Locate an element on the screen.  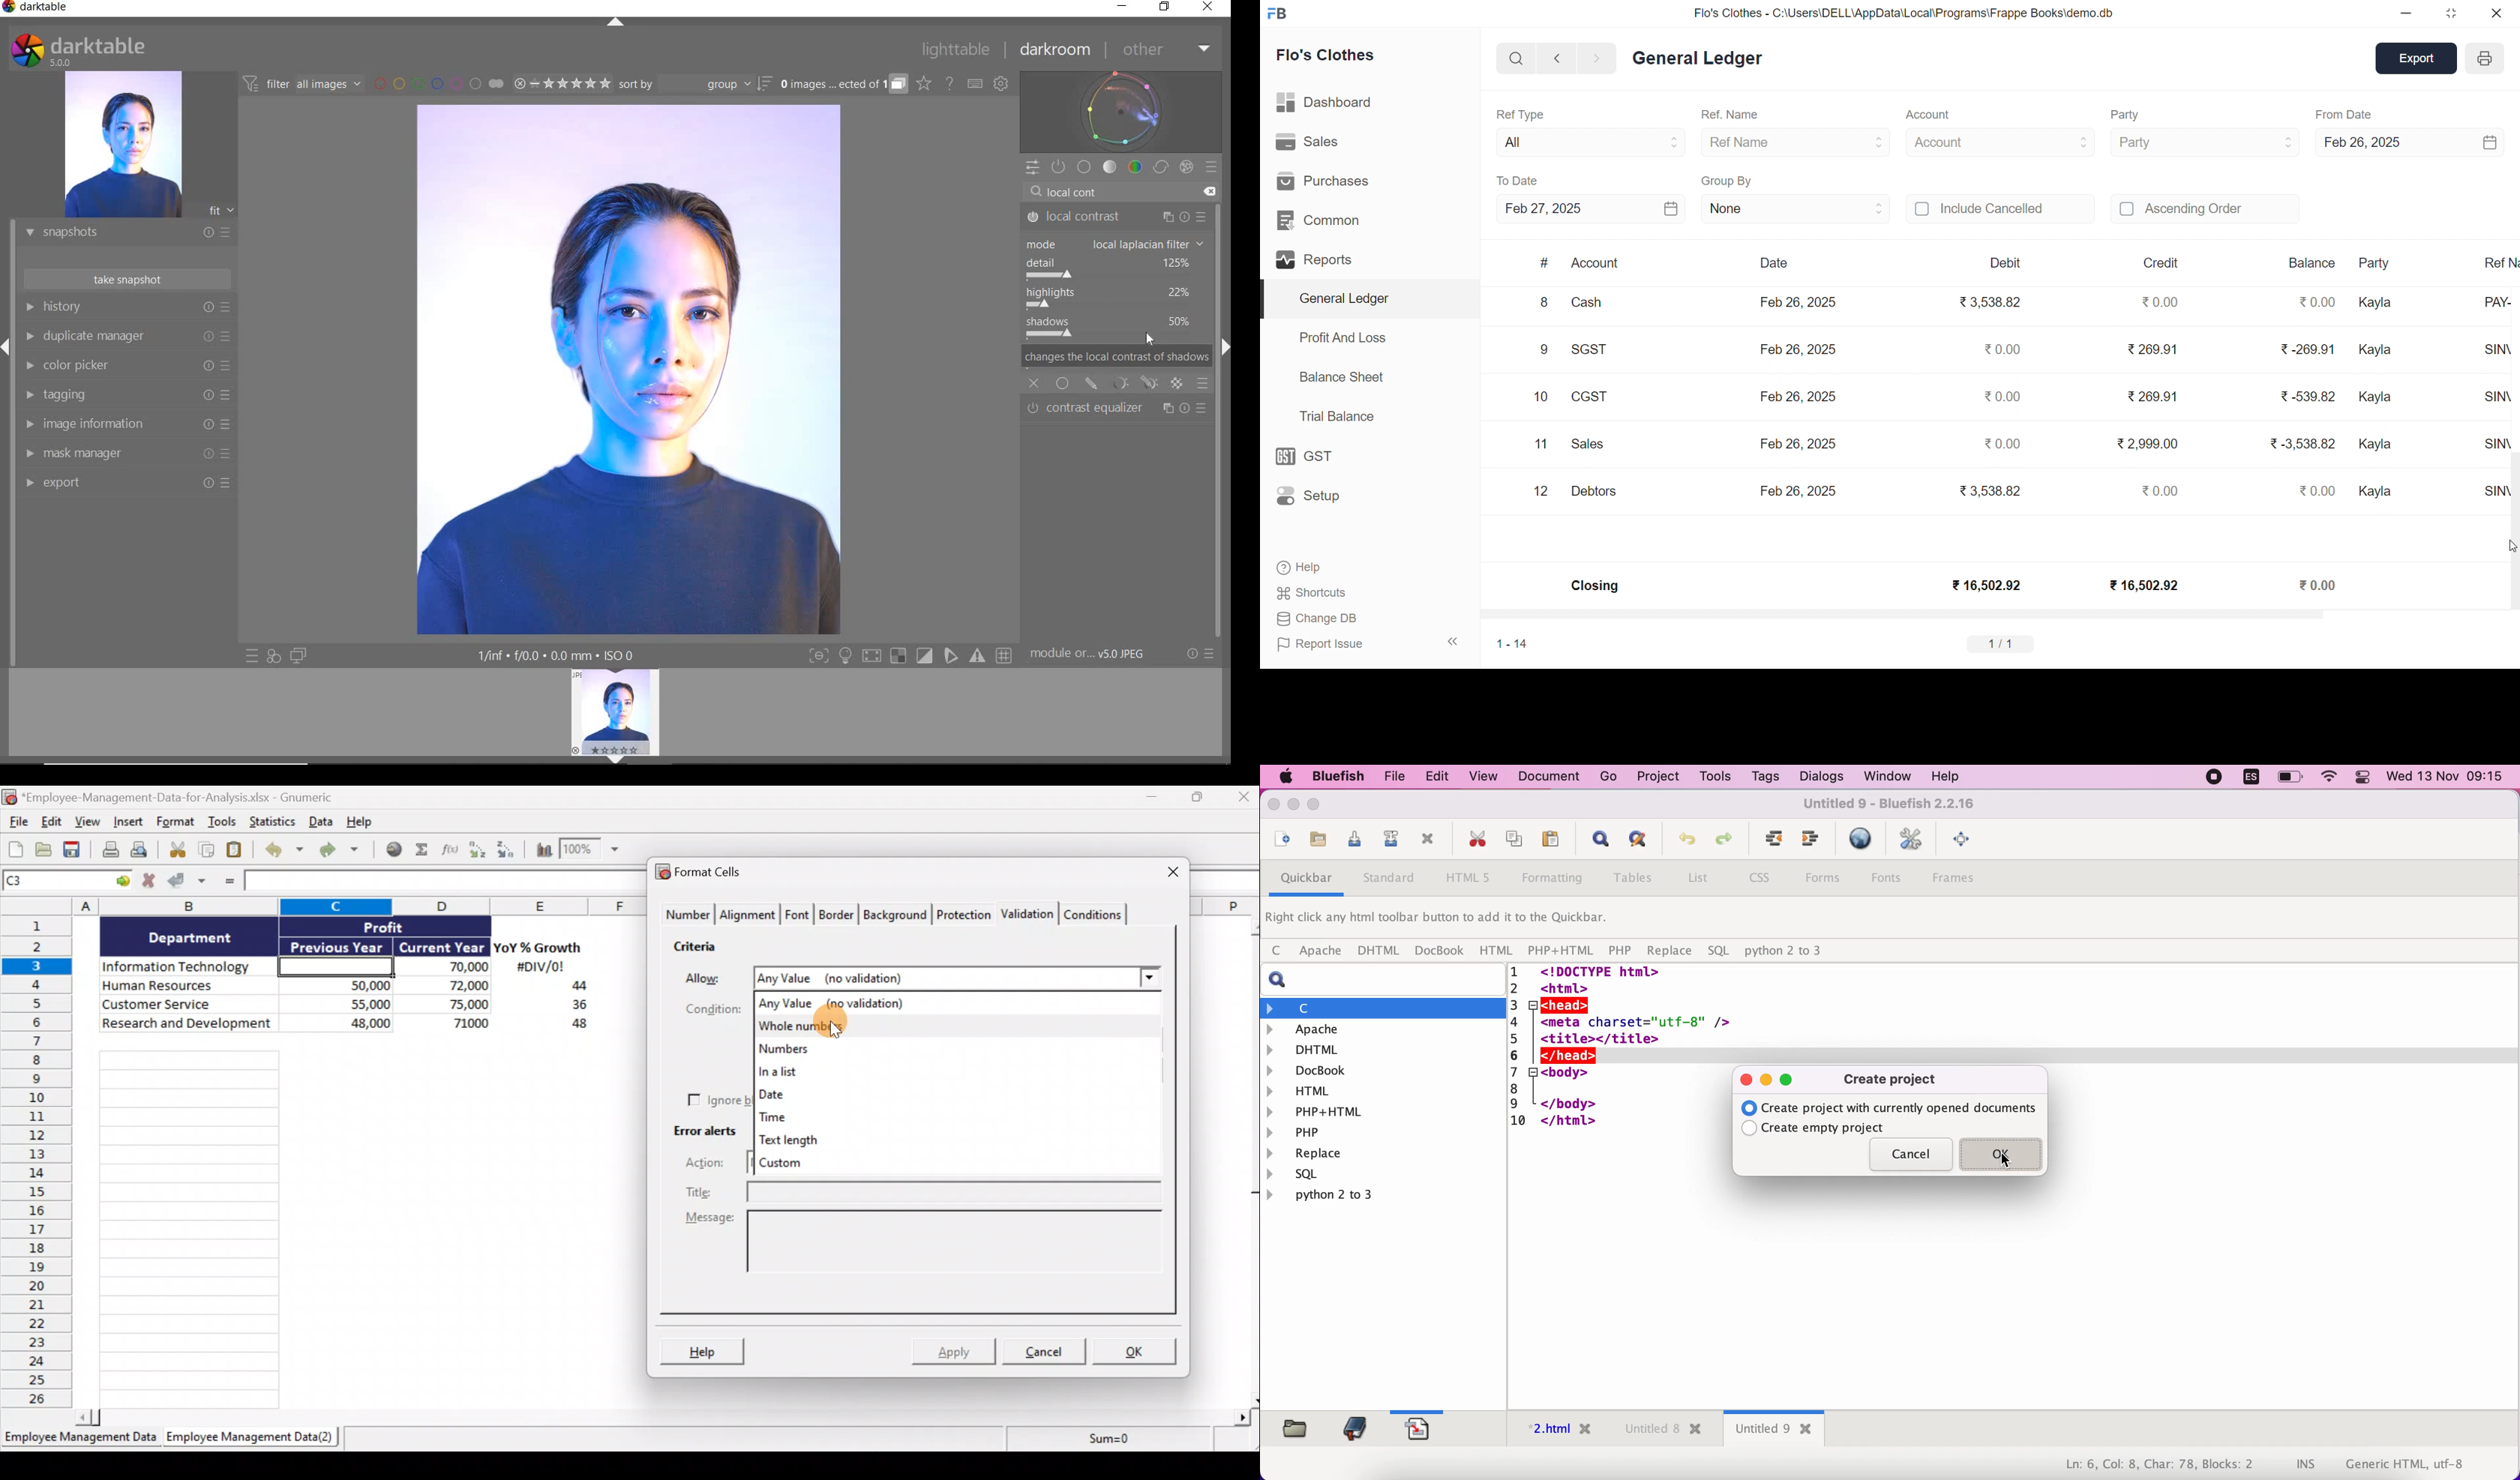
EFFECT is located at coordinates (1186, 166).